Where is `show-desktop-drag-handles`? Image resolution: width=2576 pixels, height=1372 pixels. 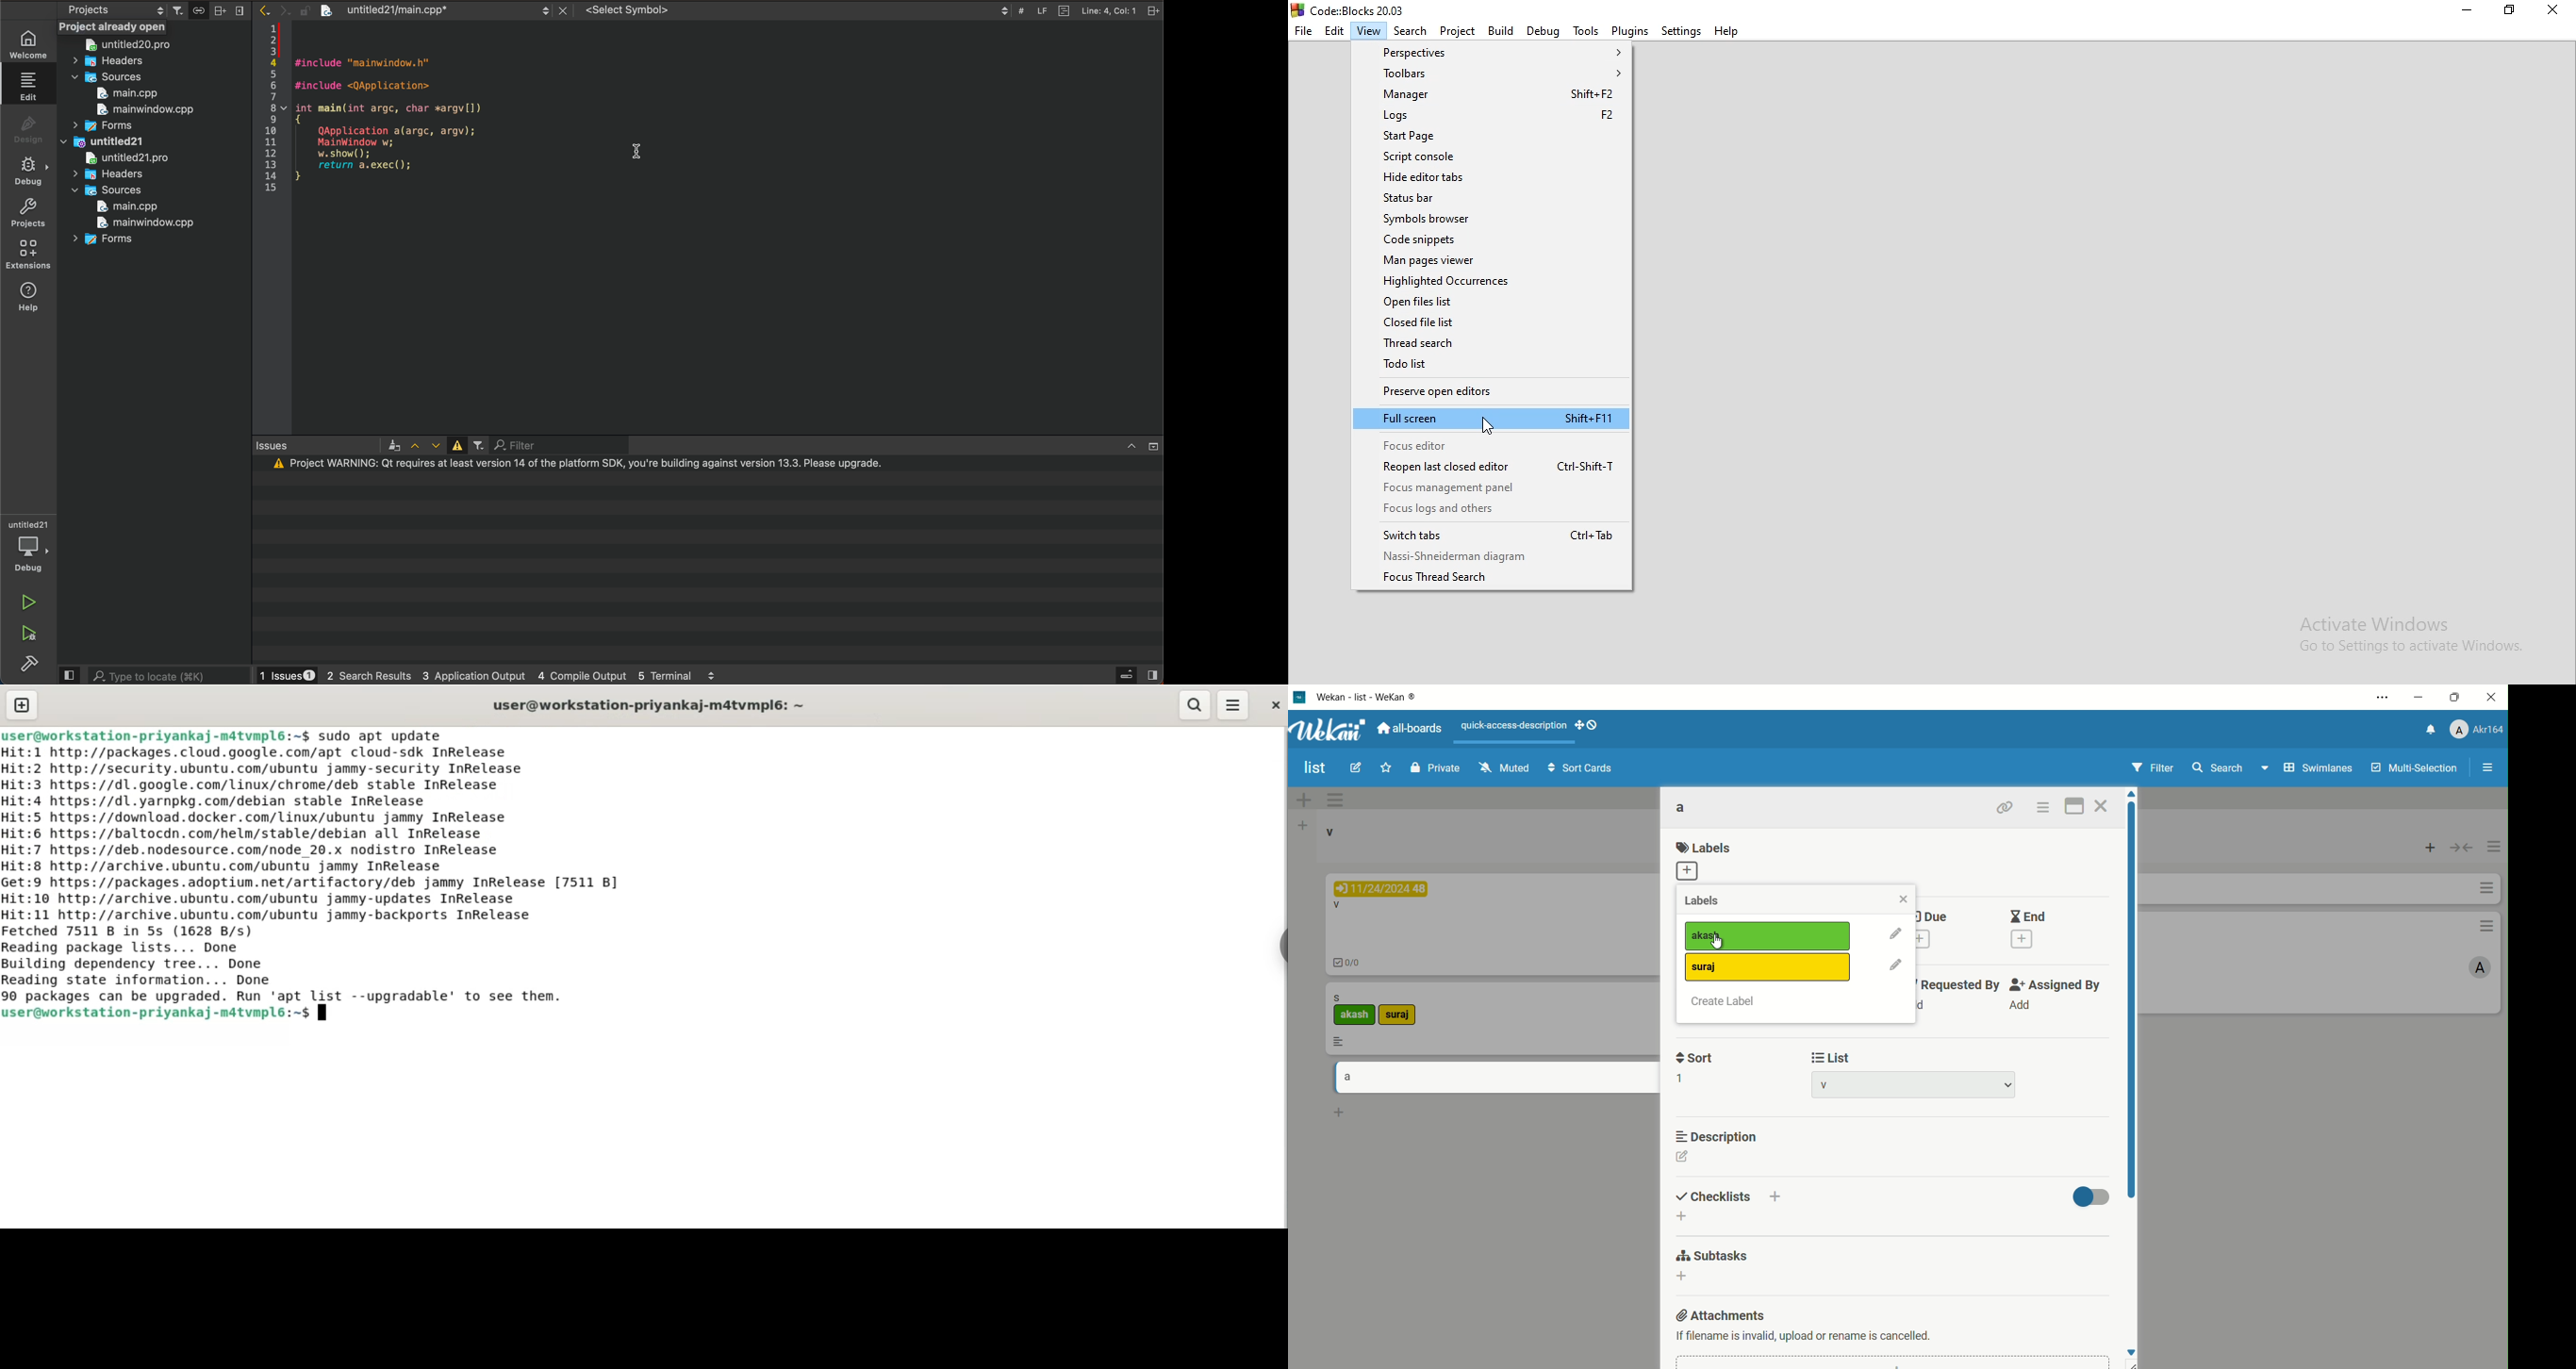
show-desktop-drag-handles is located at coordinates (1590, 726).